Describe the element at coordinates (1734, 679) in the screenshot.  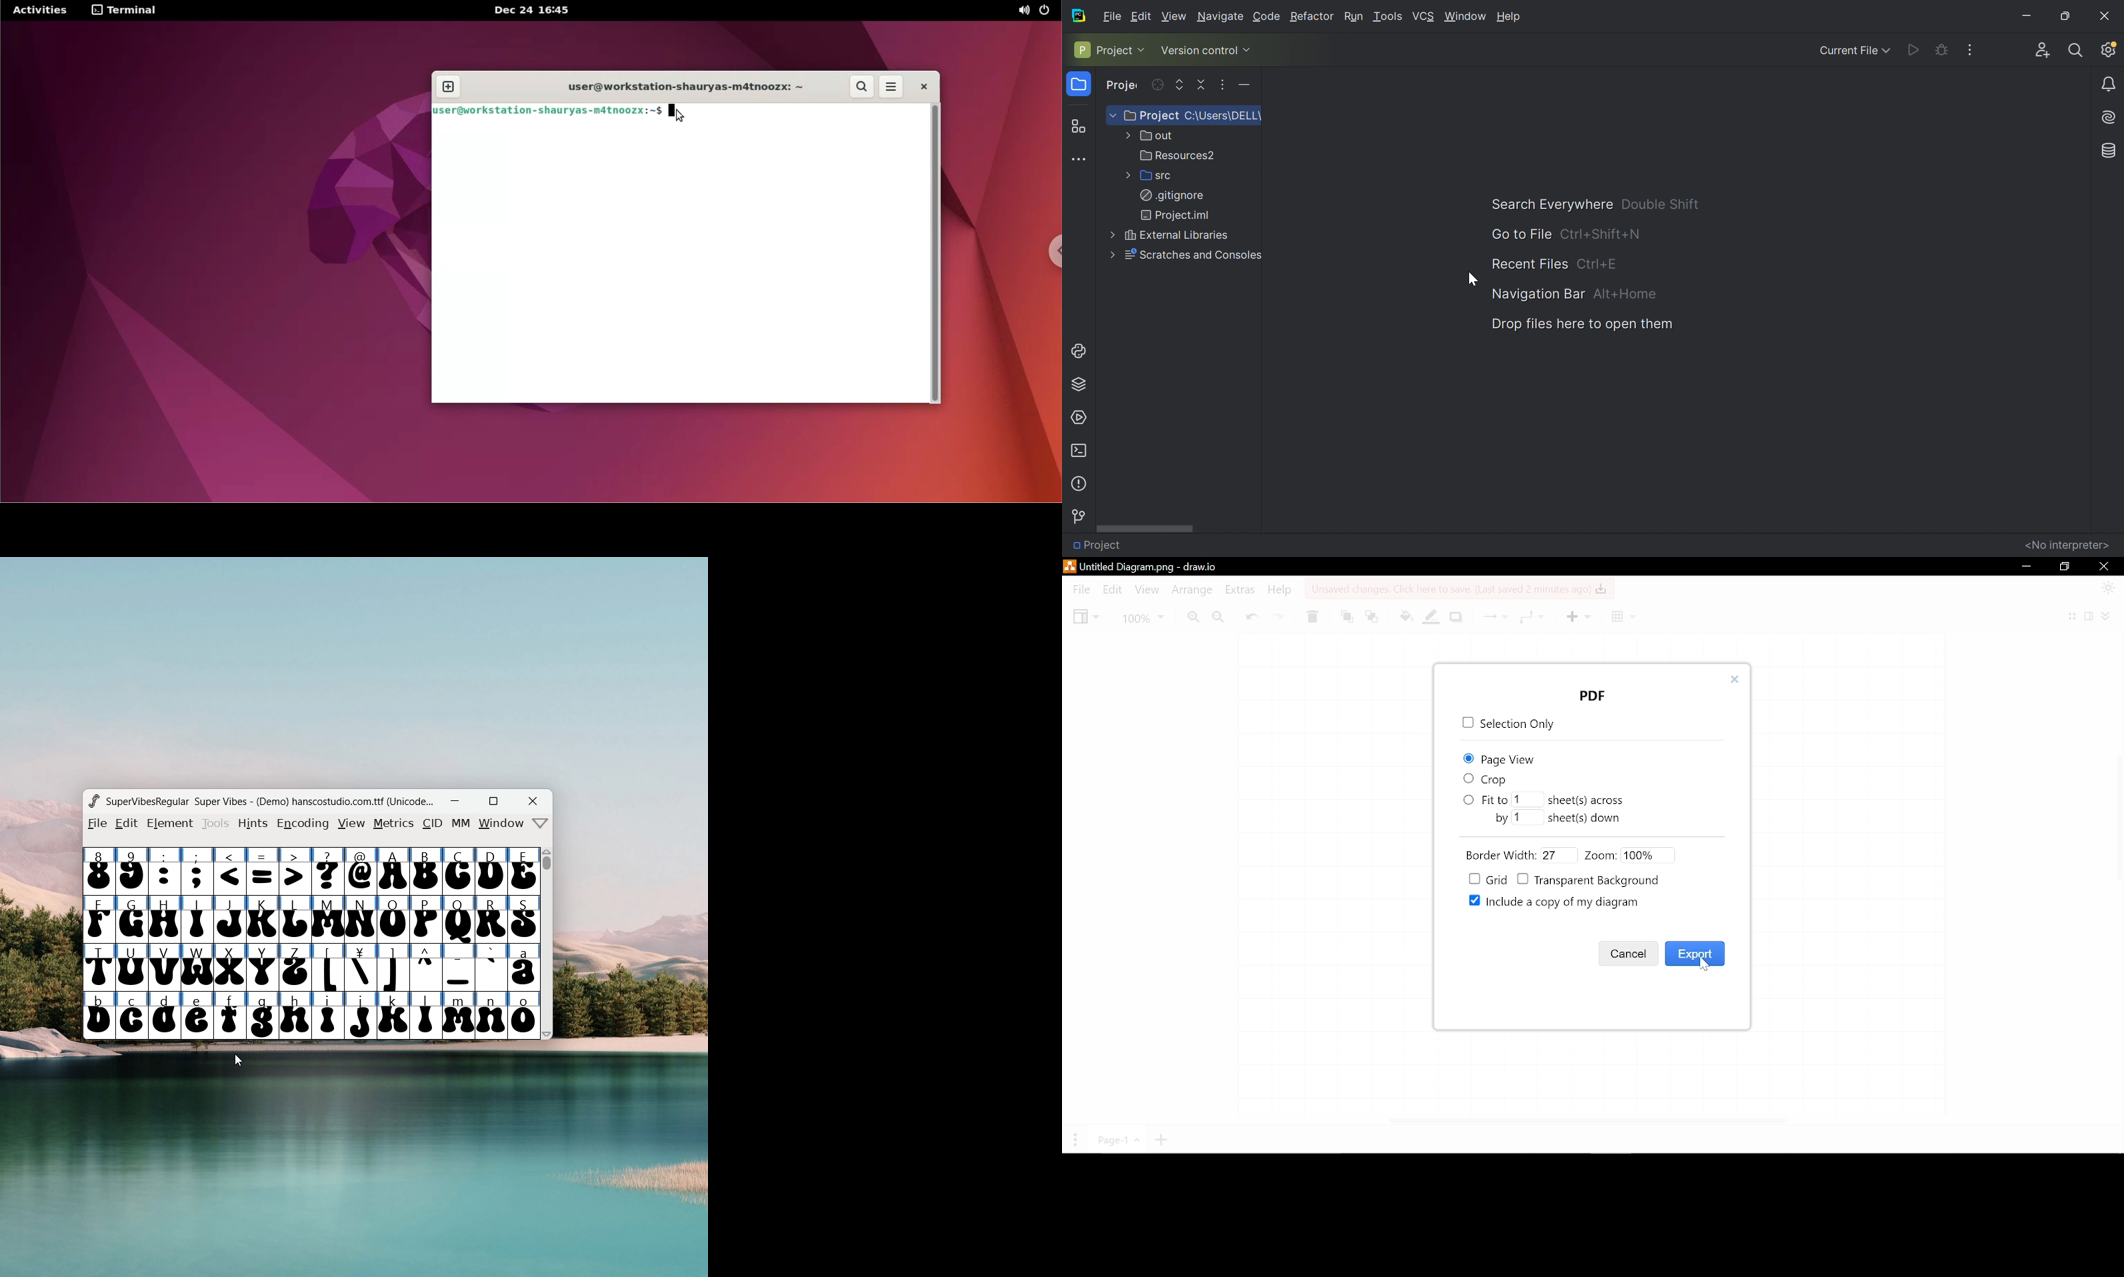
I see `Close` at that location.